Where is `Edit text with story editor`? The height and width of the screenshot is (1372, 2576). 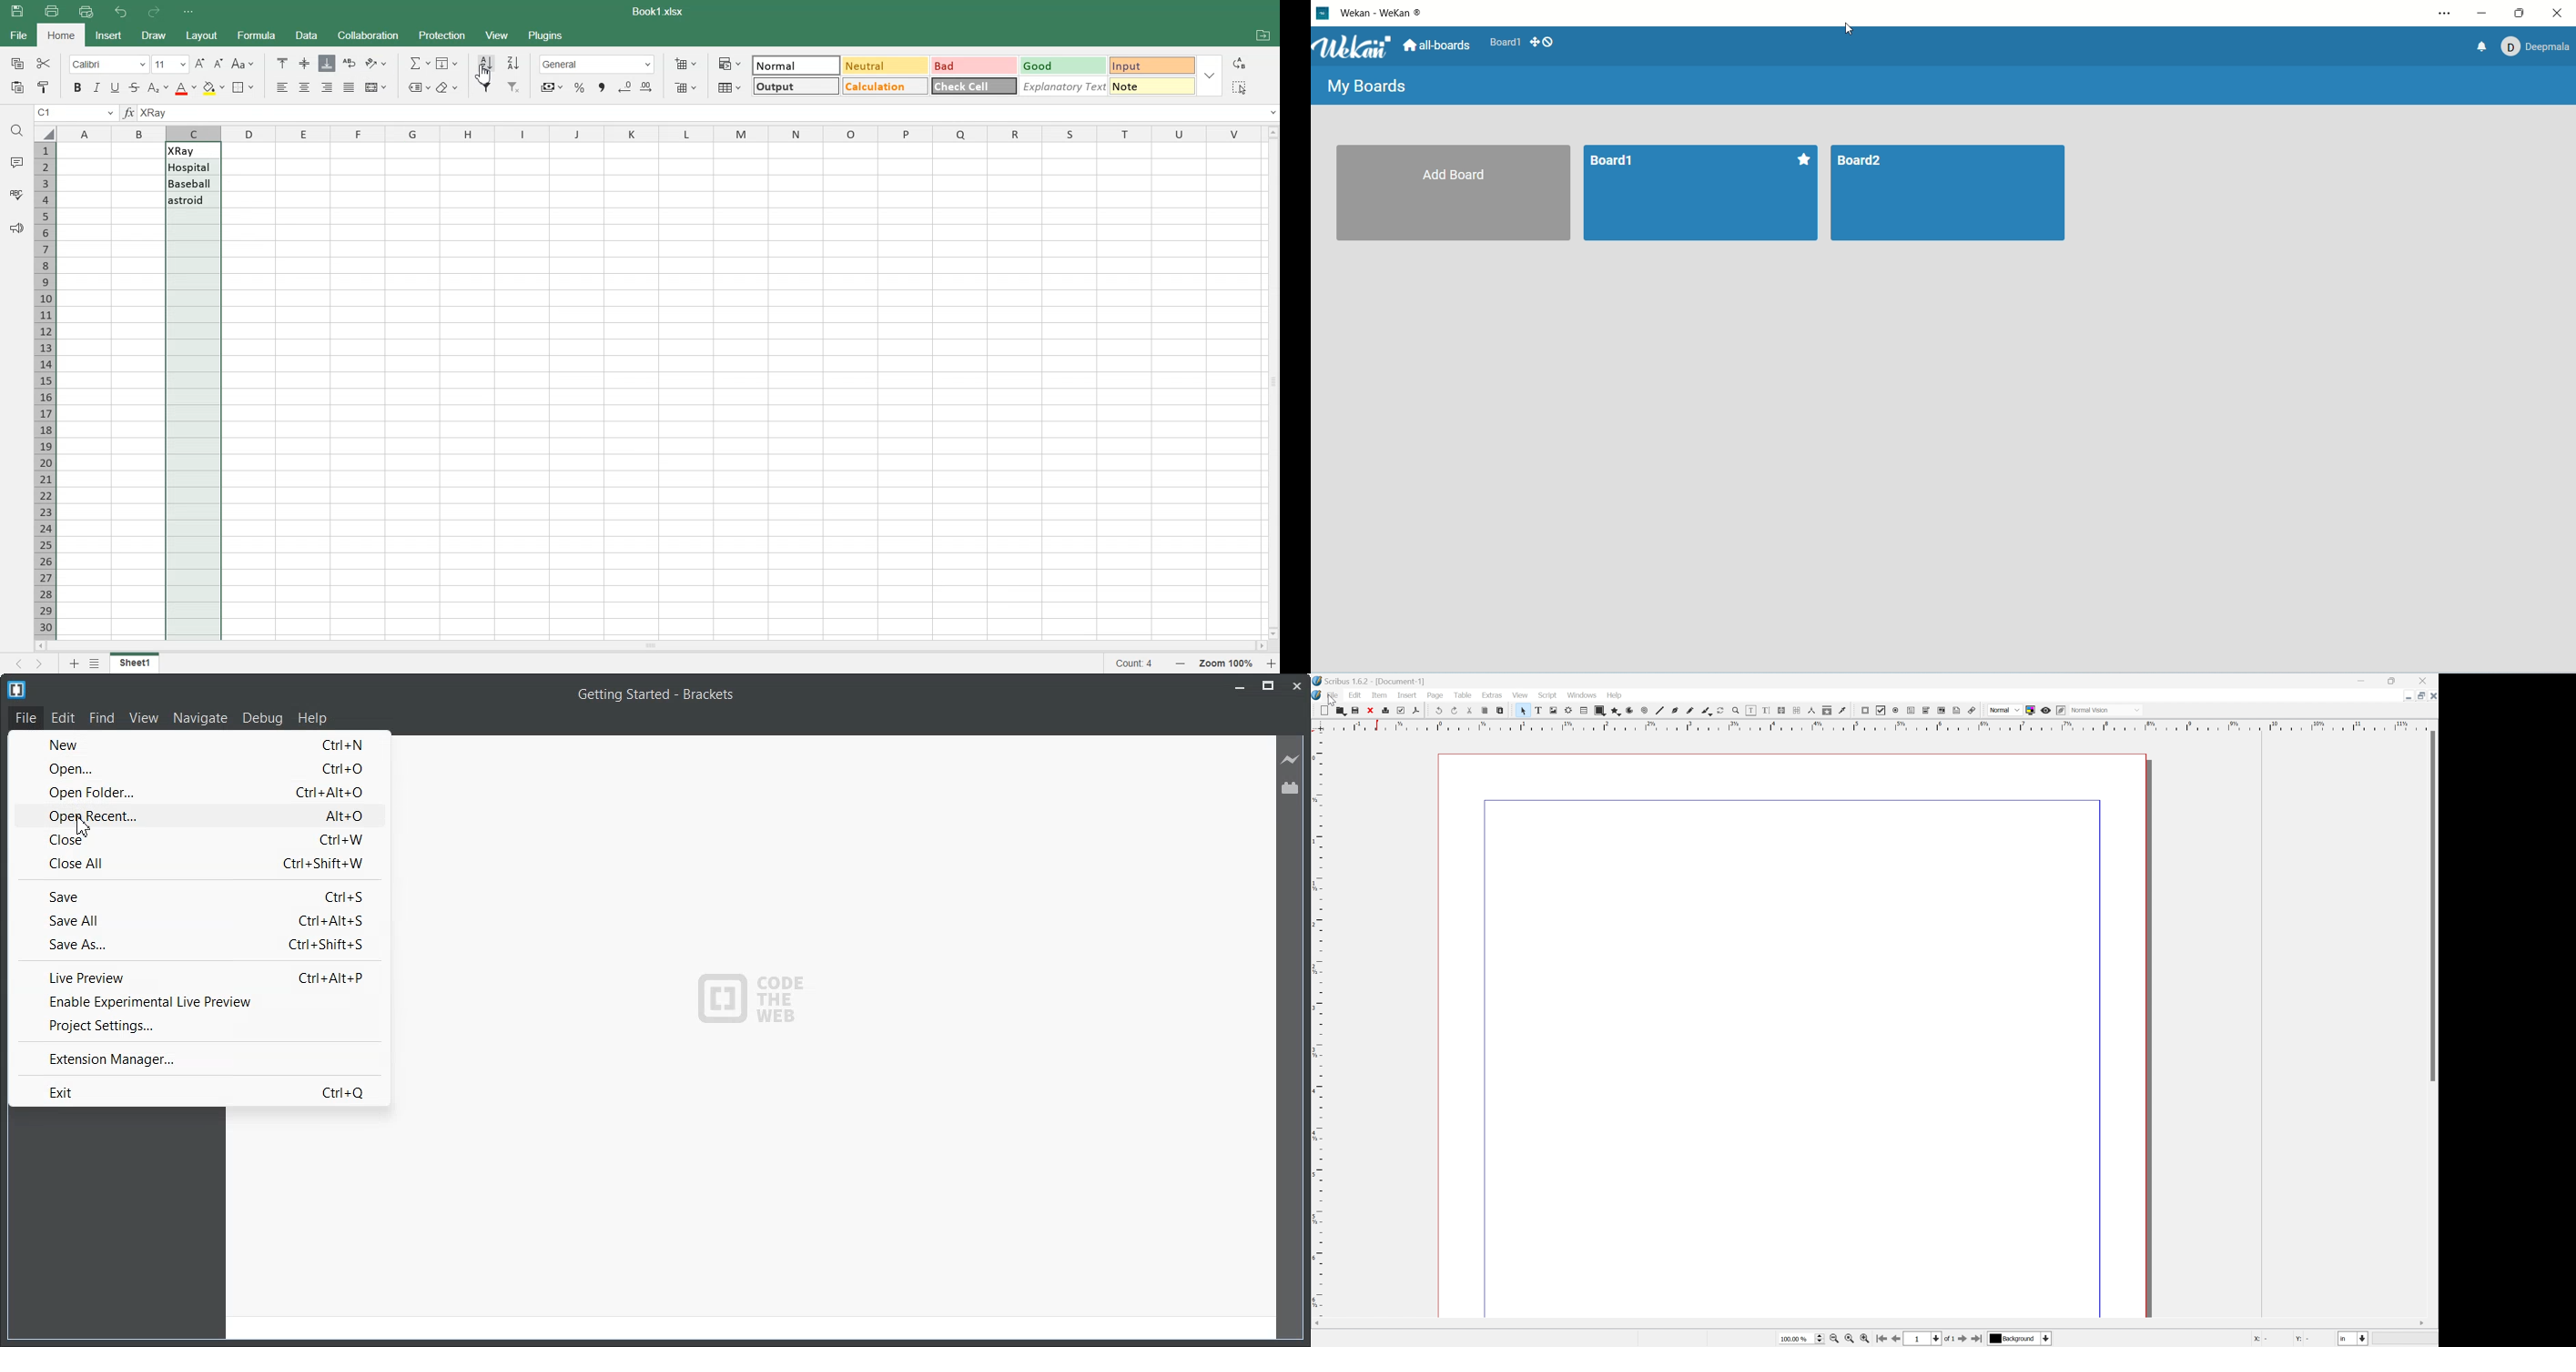
Edit text with story editor is located at coordinates (1767, 711).